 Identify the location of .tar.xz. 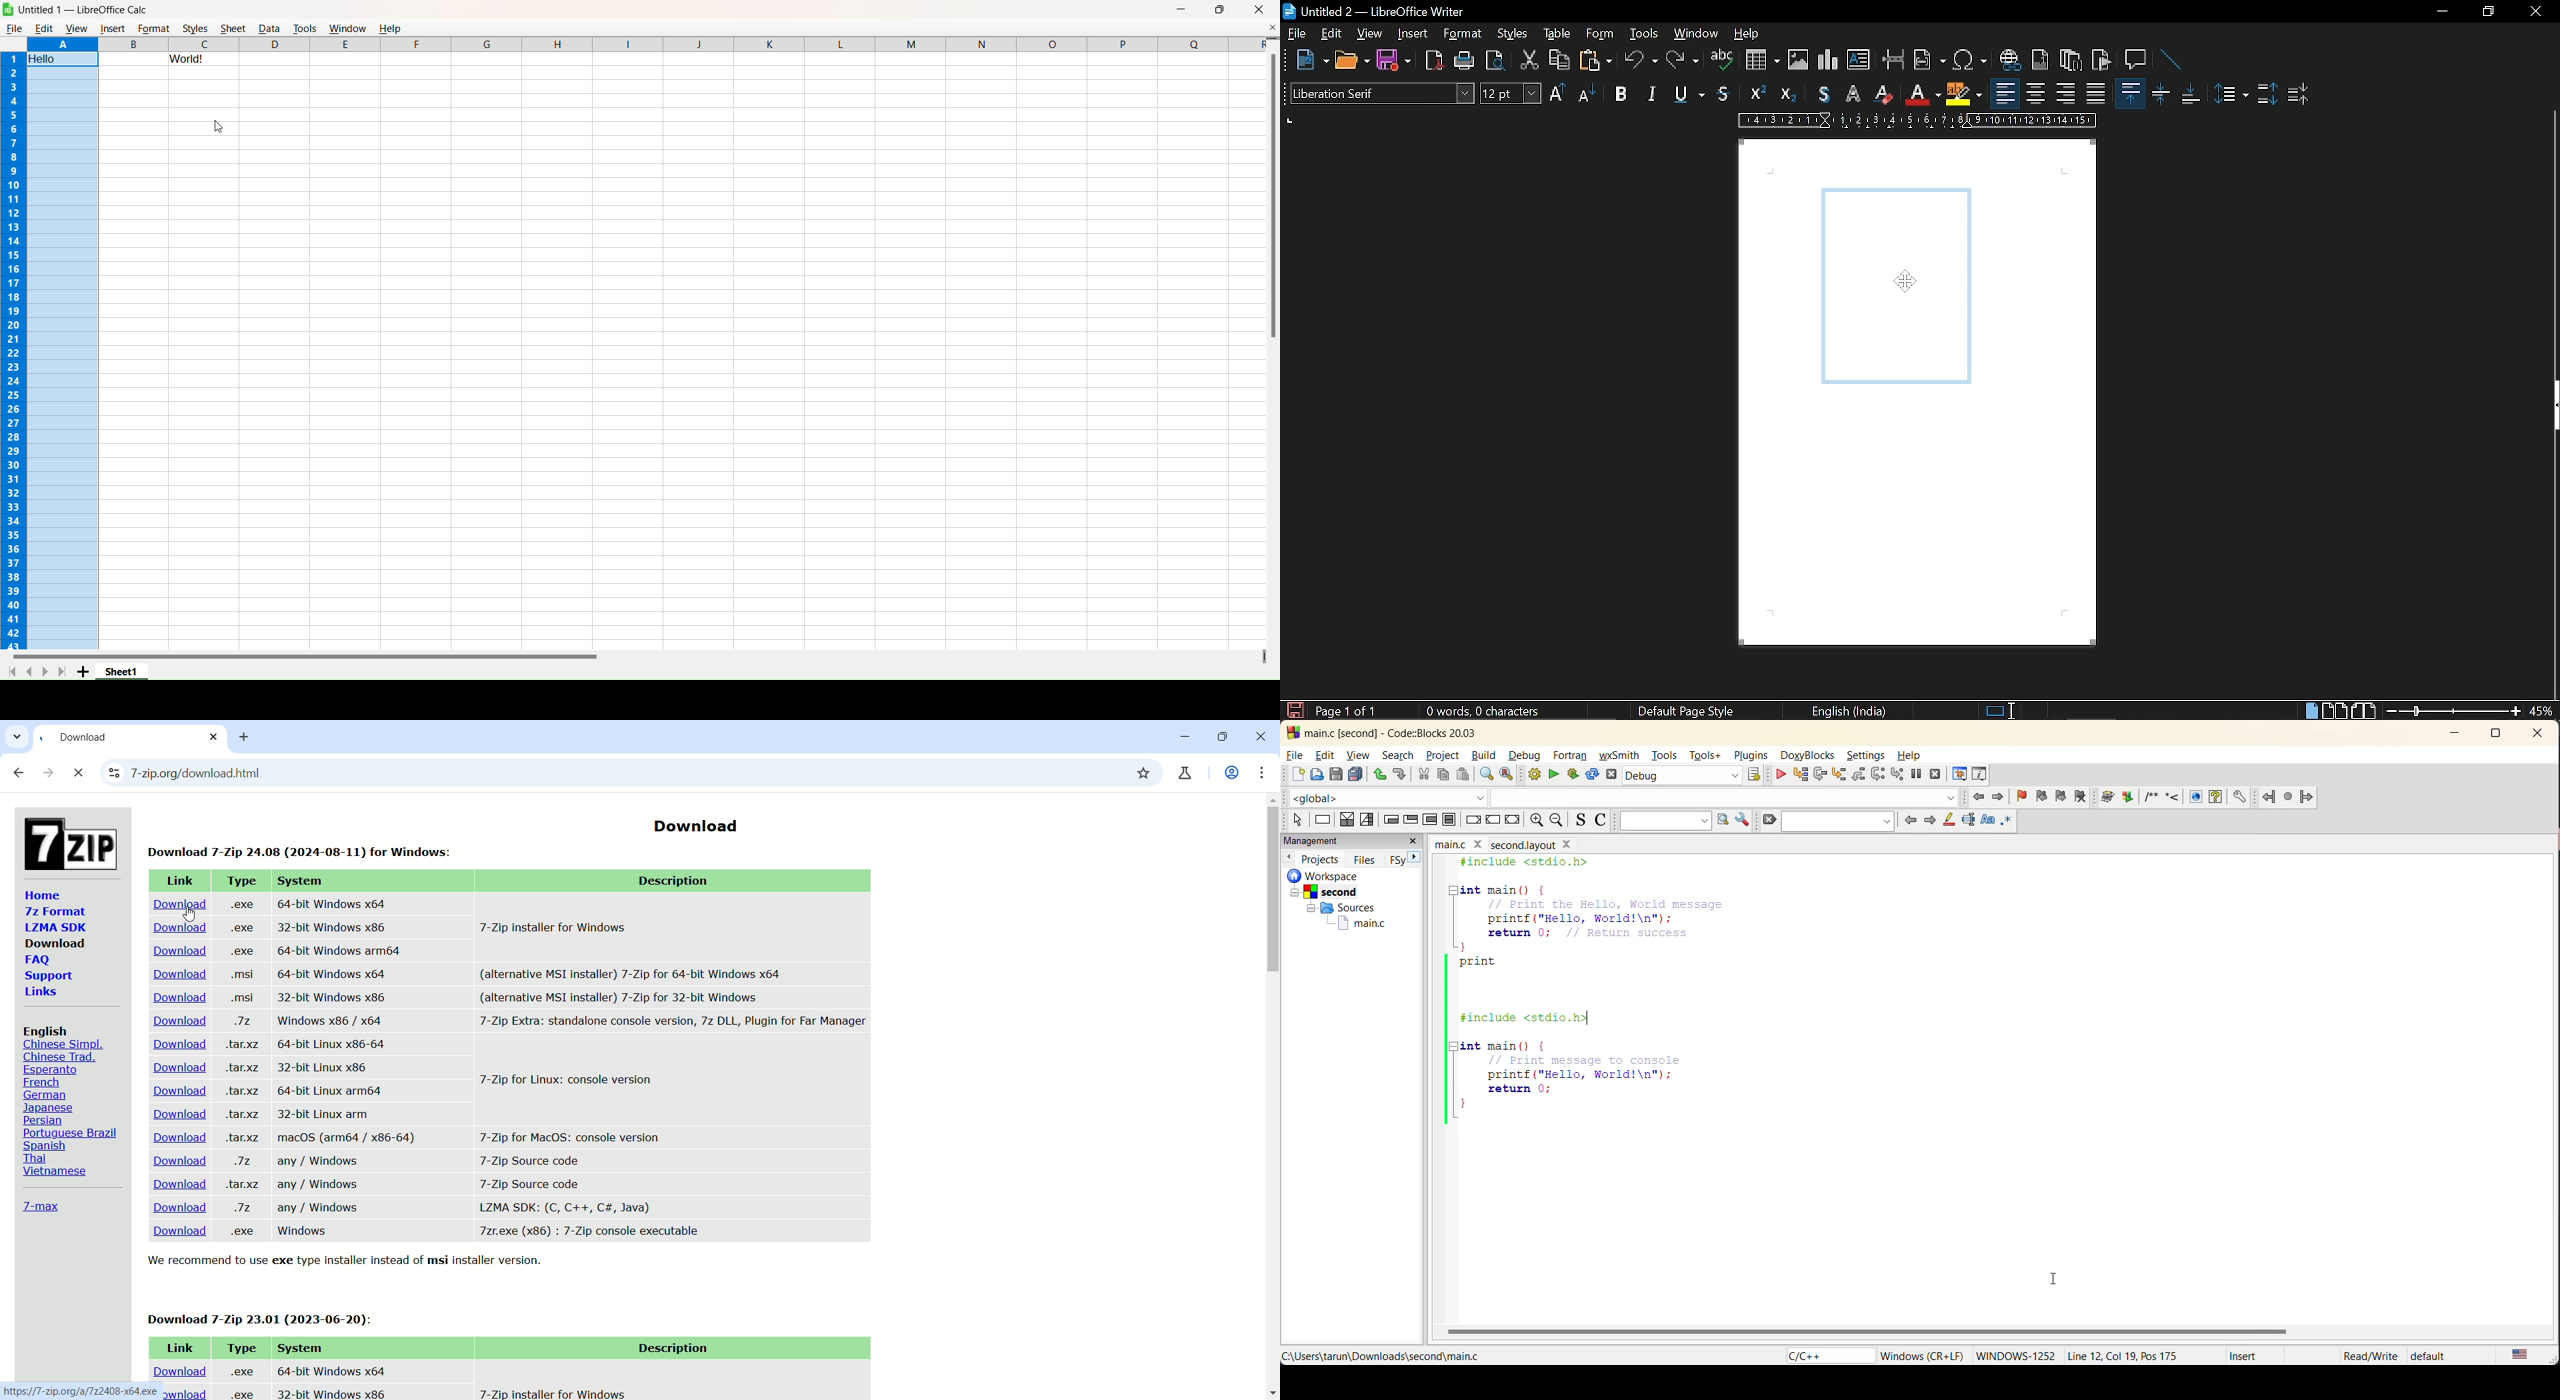
(240, 1114).